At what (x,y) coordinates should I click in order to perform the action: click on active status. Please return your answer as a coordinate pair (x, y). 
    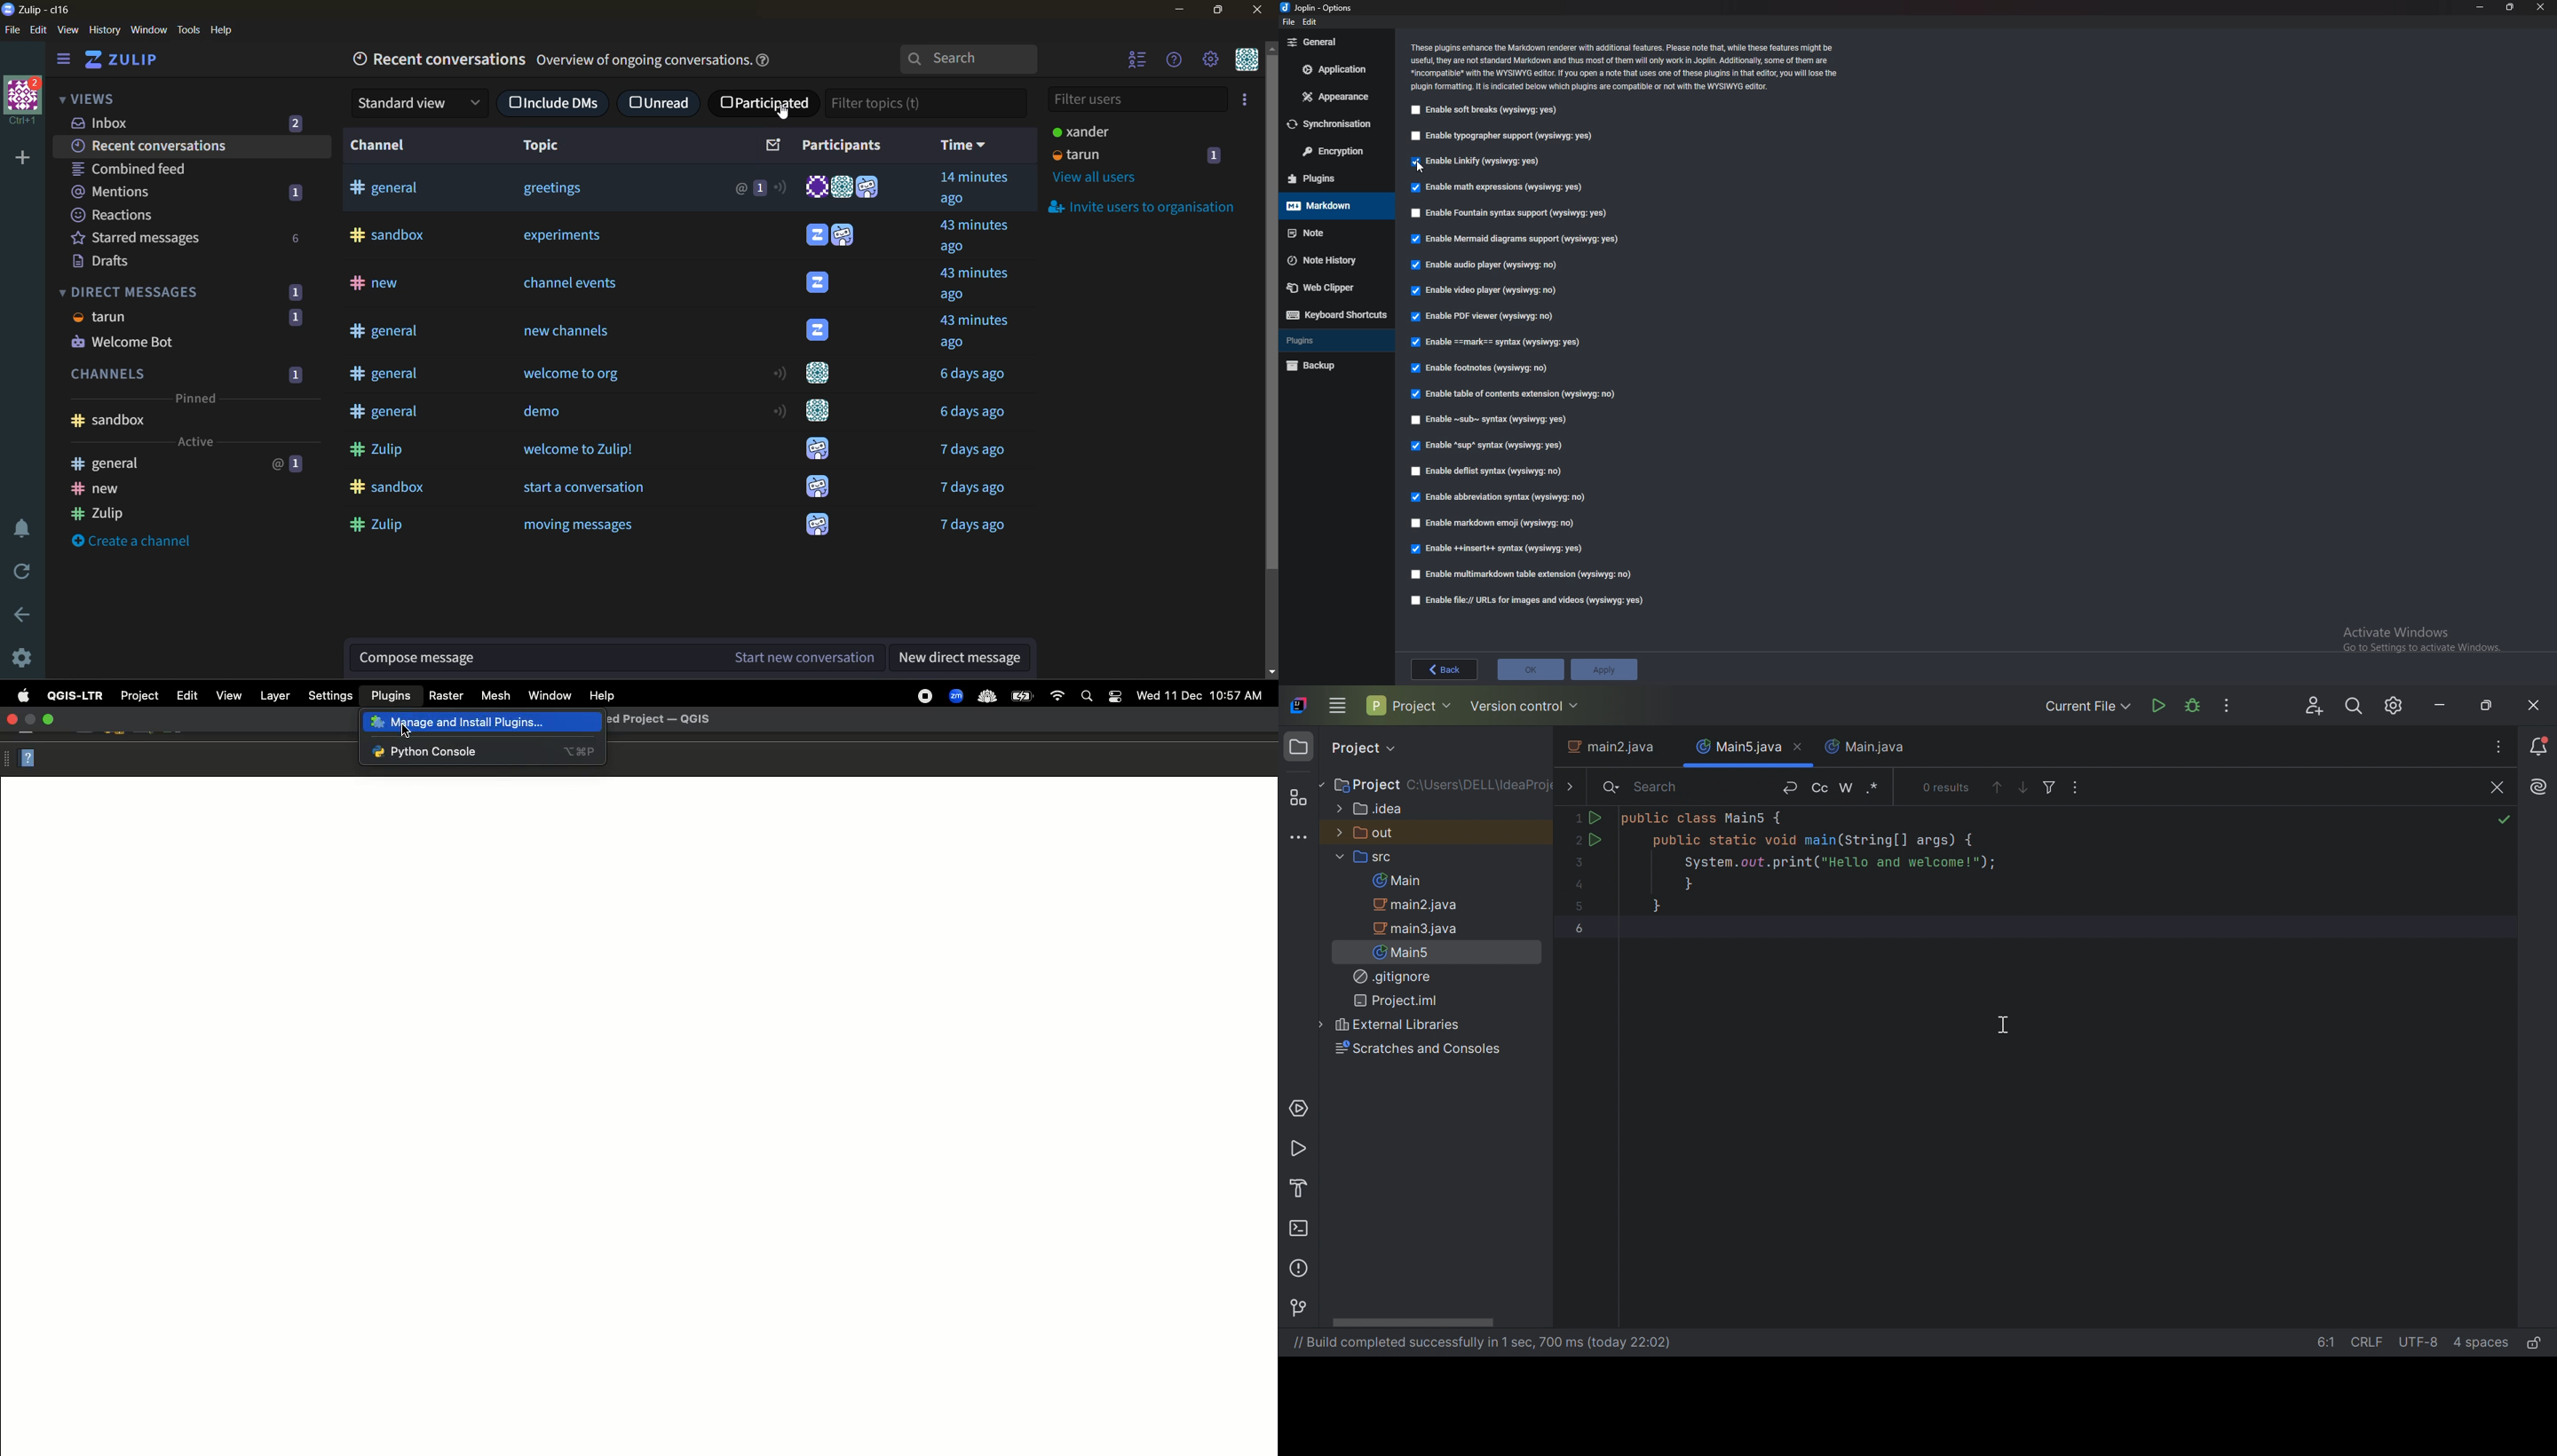
    Looking at the image, I should click on (779, 411).